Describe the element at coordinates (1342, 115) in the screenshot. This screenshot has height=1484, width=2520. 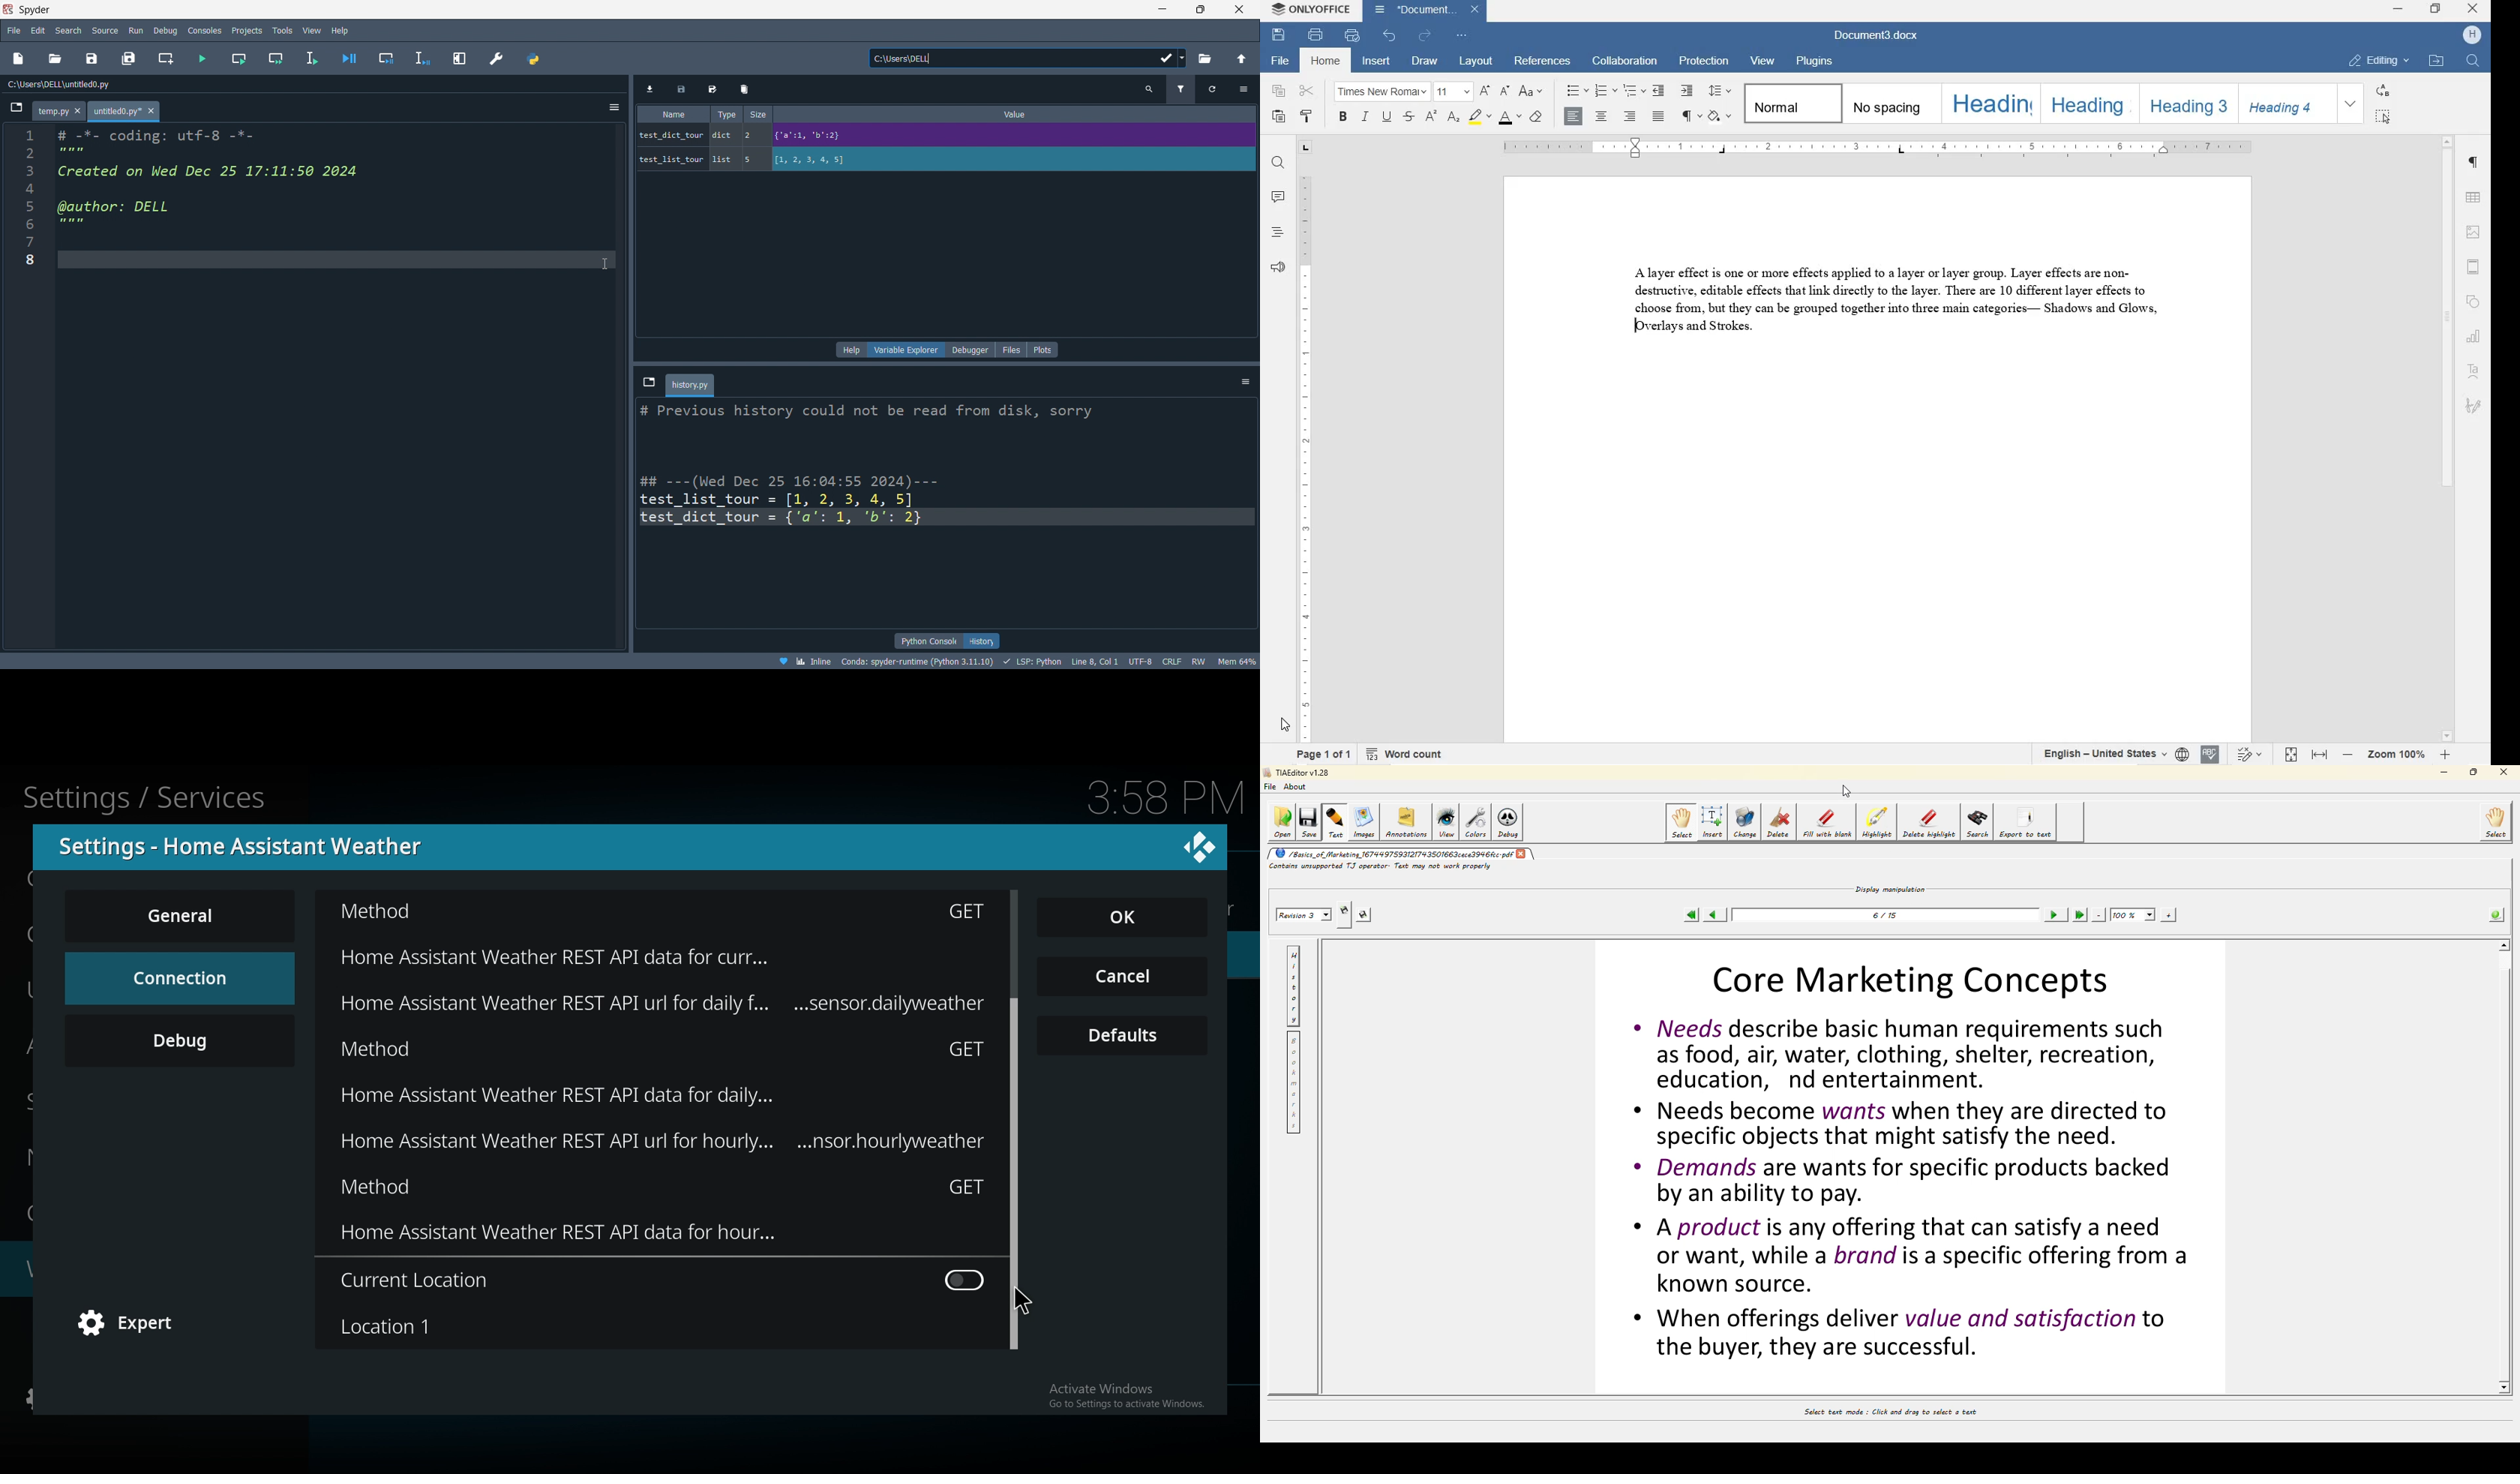
I see `BOLD` at that location.